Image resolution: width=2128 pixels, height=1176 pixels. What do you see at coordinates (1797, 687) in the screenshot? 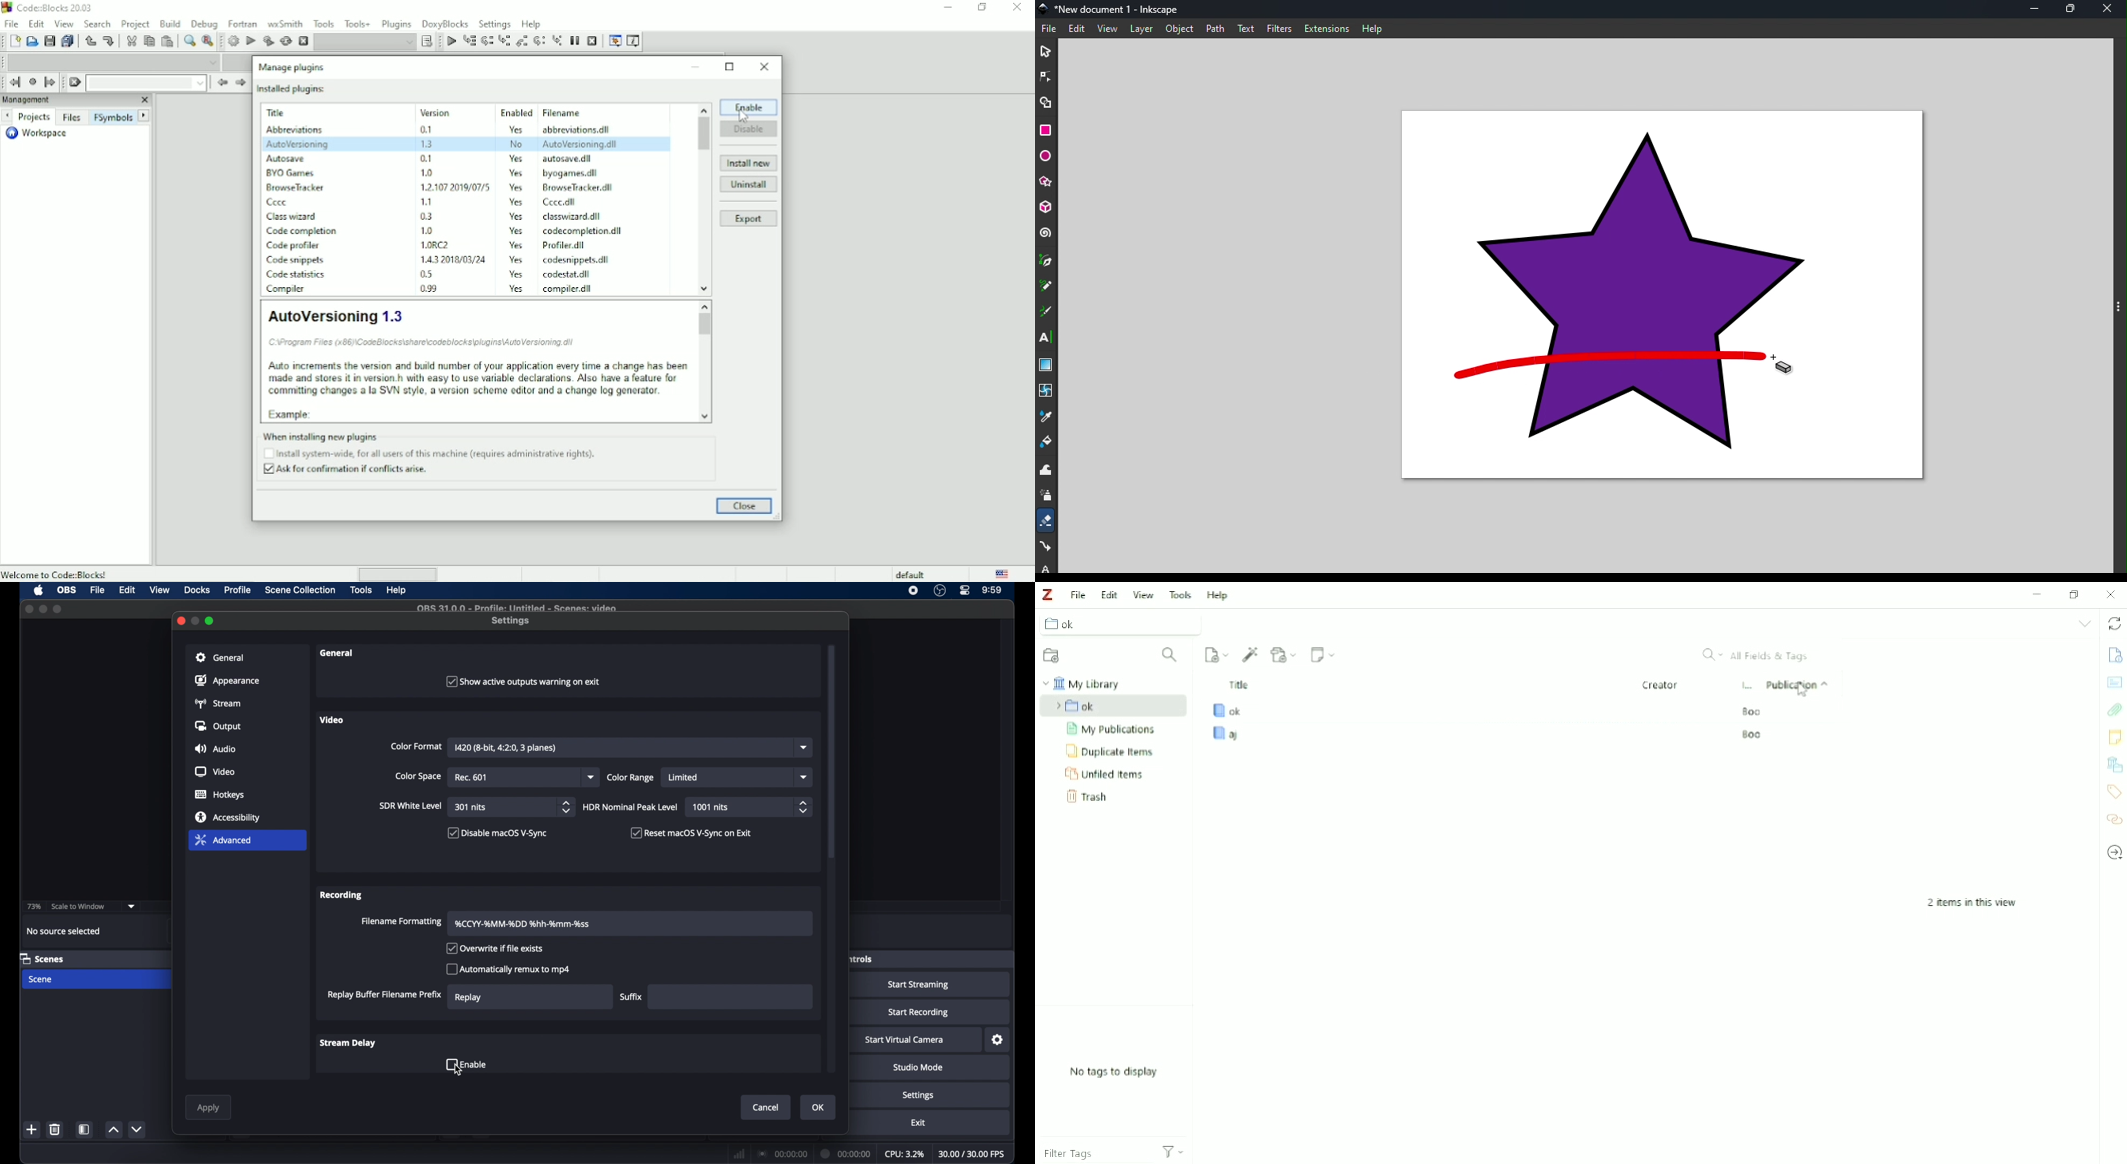
I see `Publication` at bounding box center [1797, 687].